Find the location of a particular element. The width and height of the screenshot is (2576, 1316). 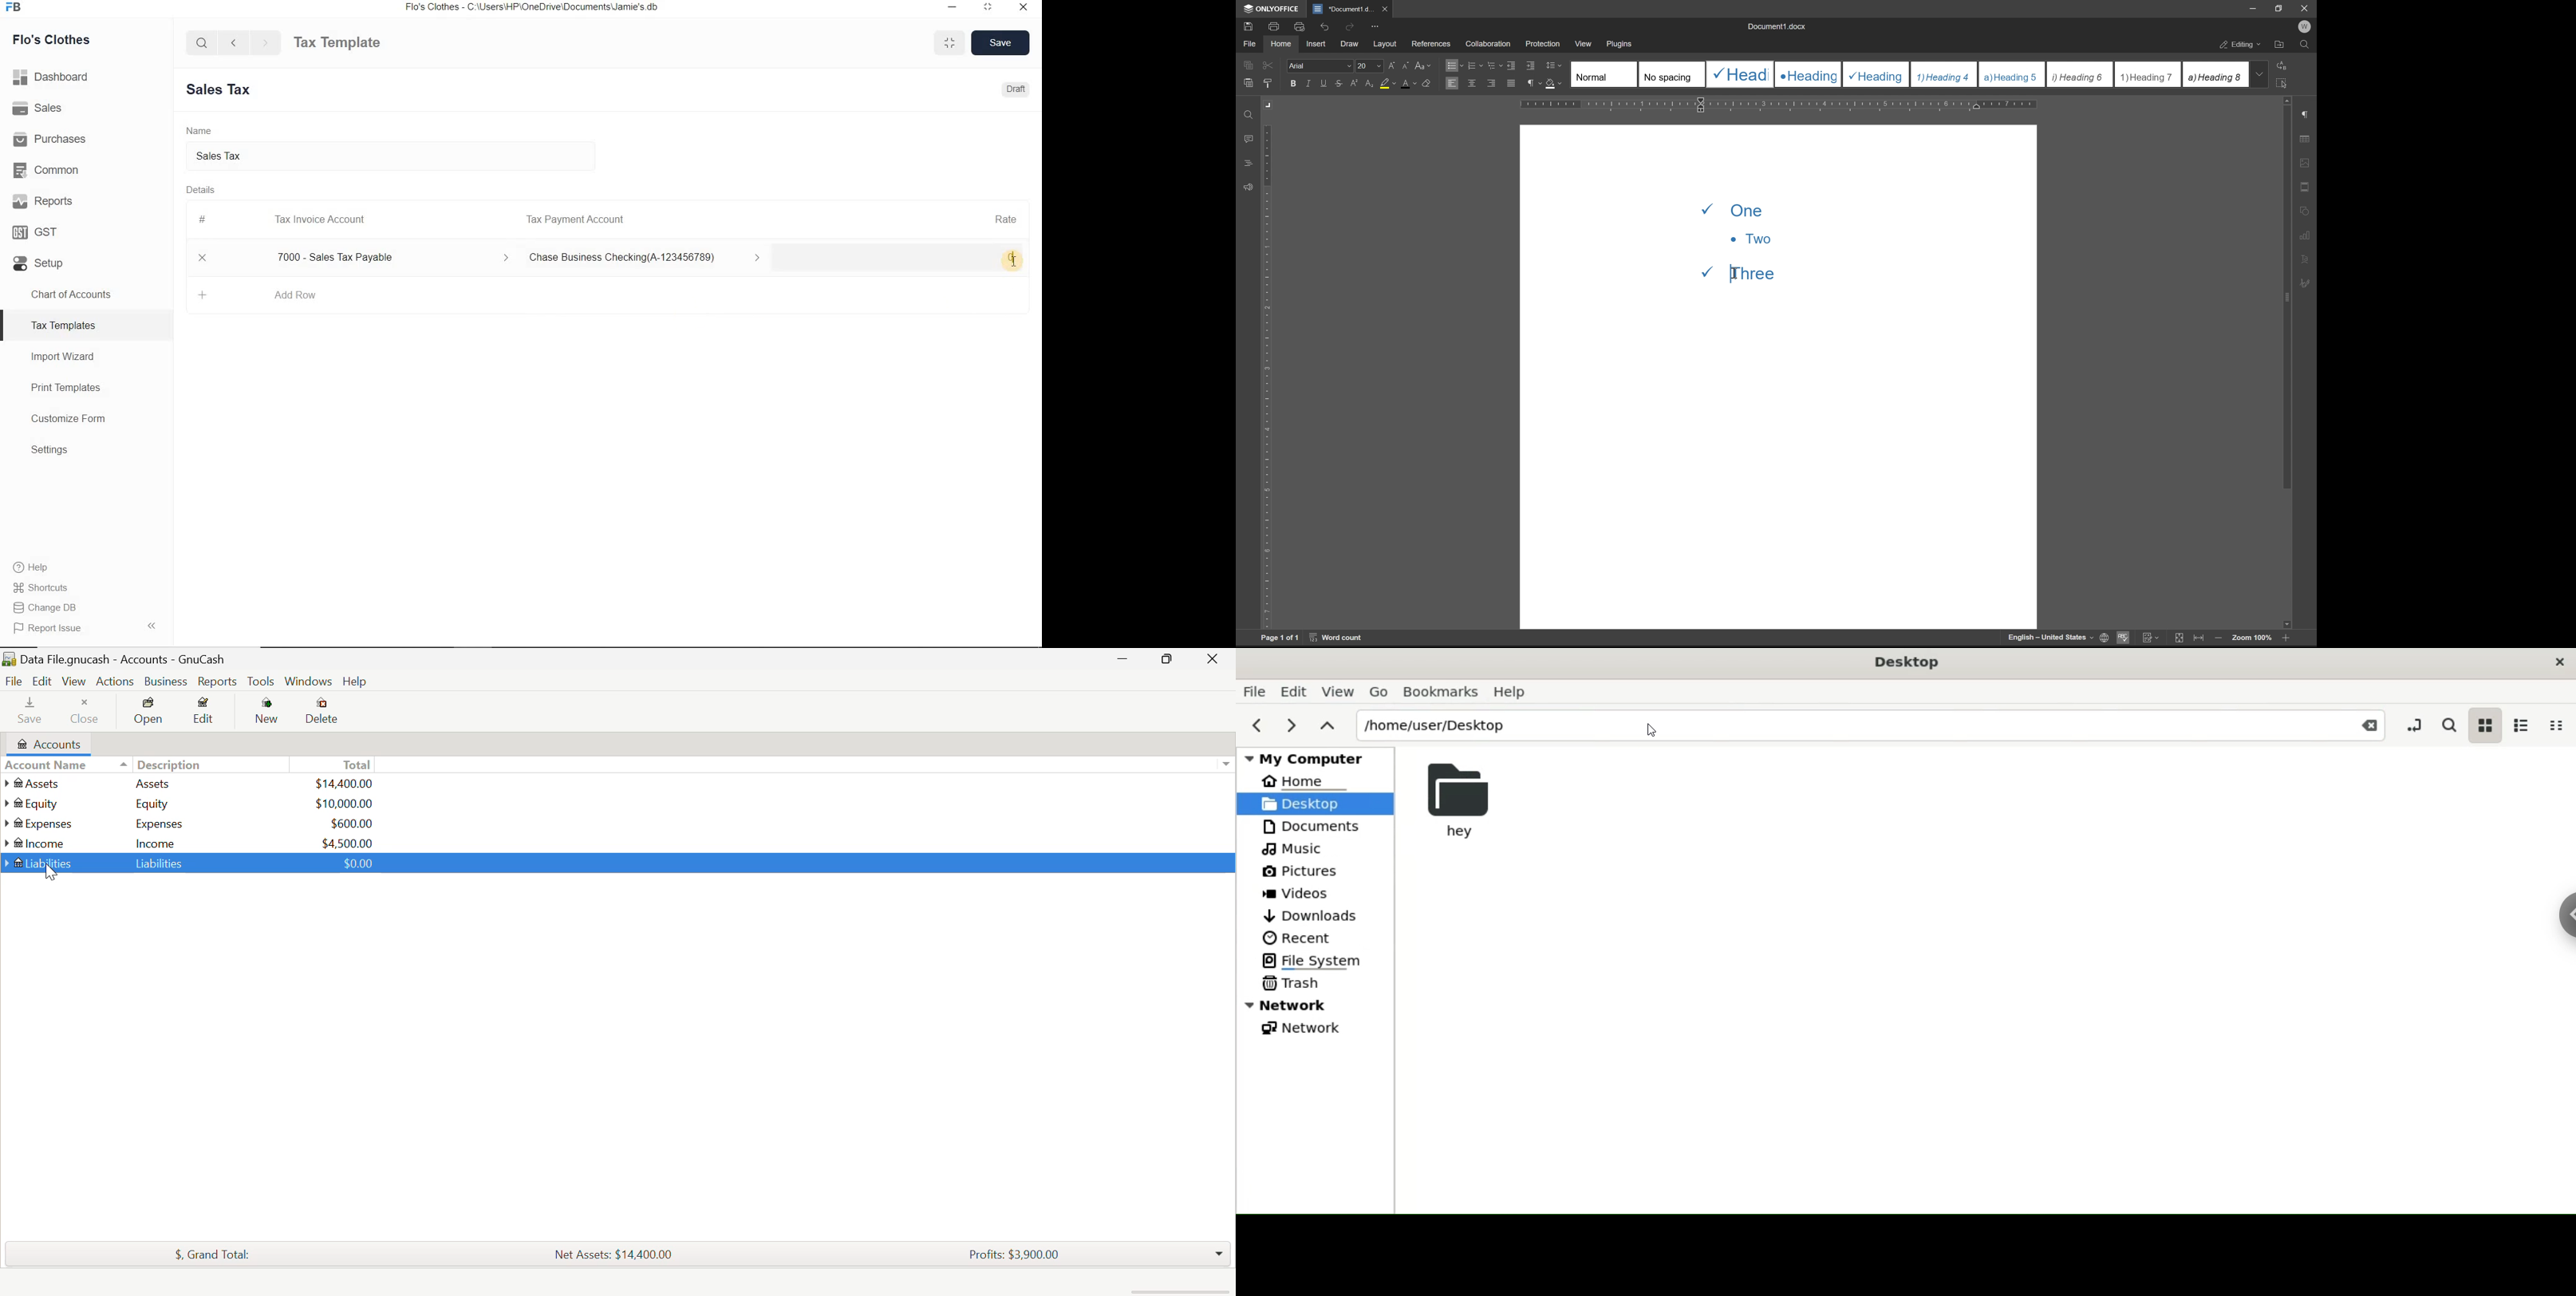

three is located at coordinates (1748, 271).